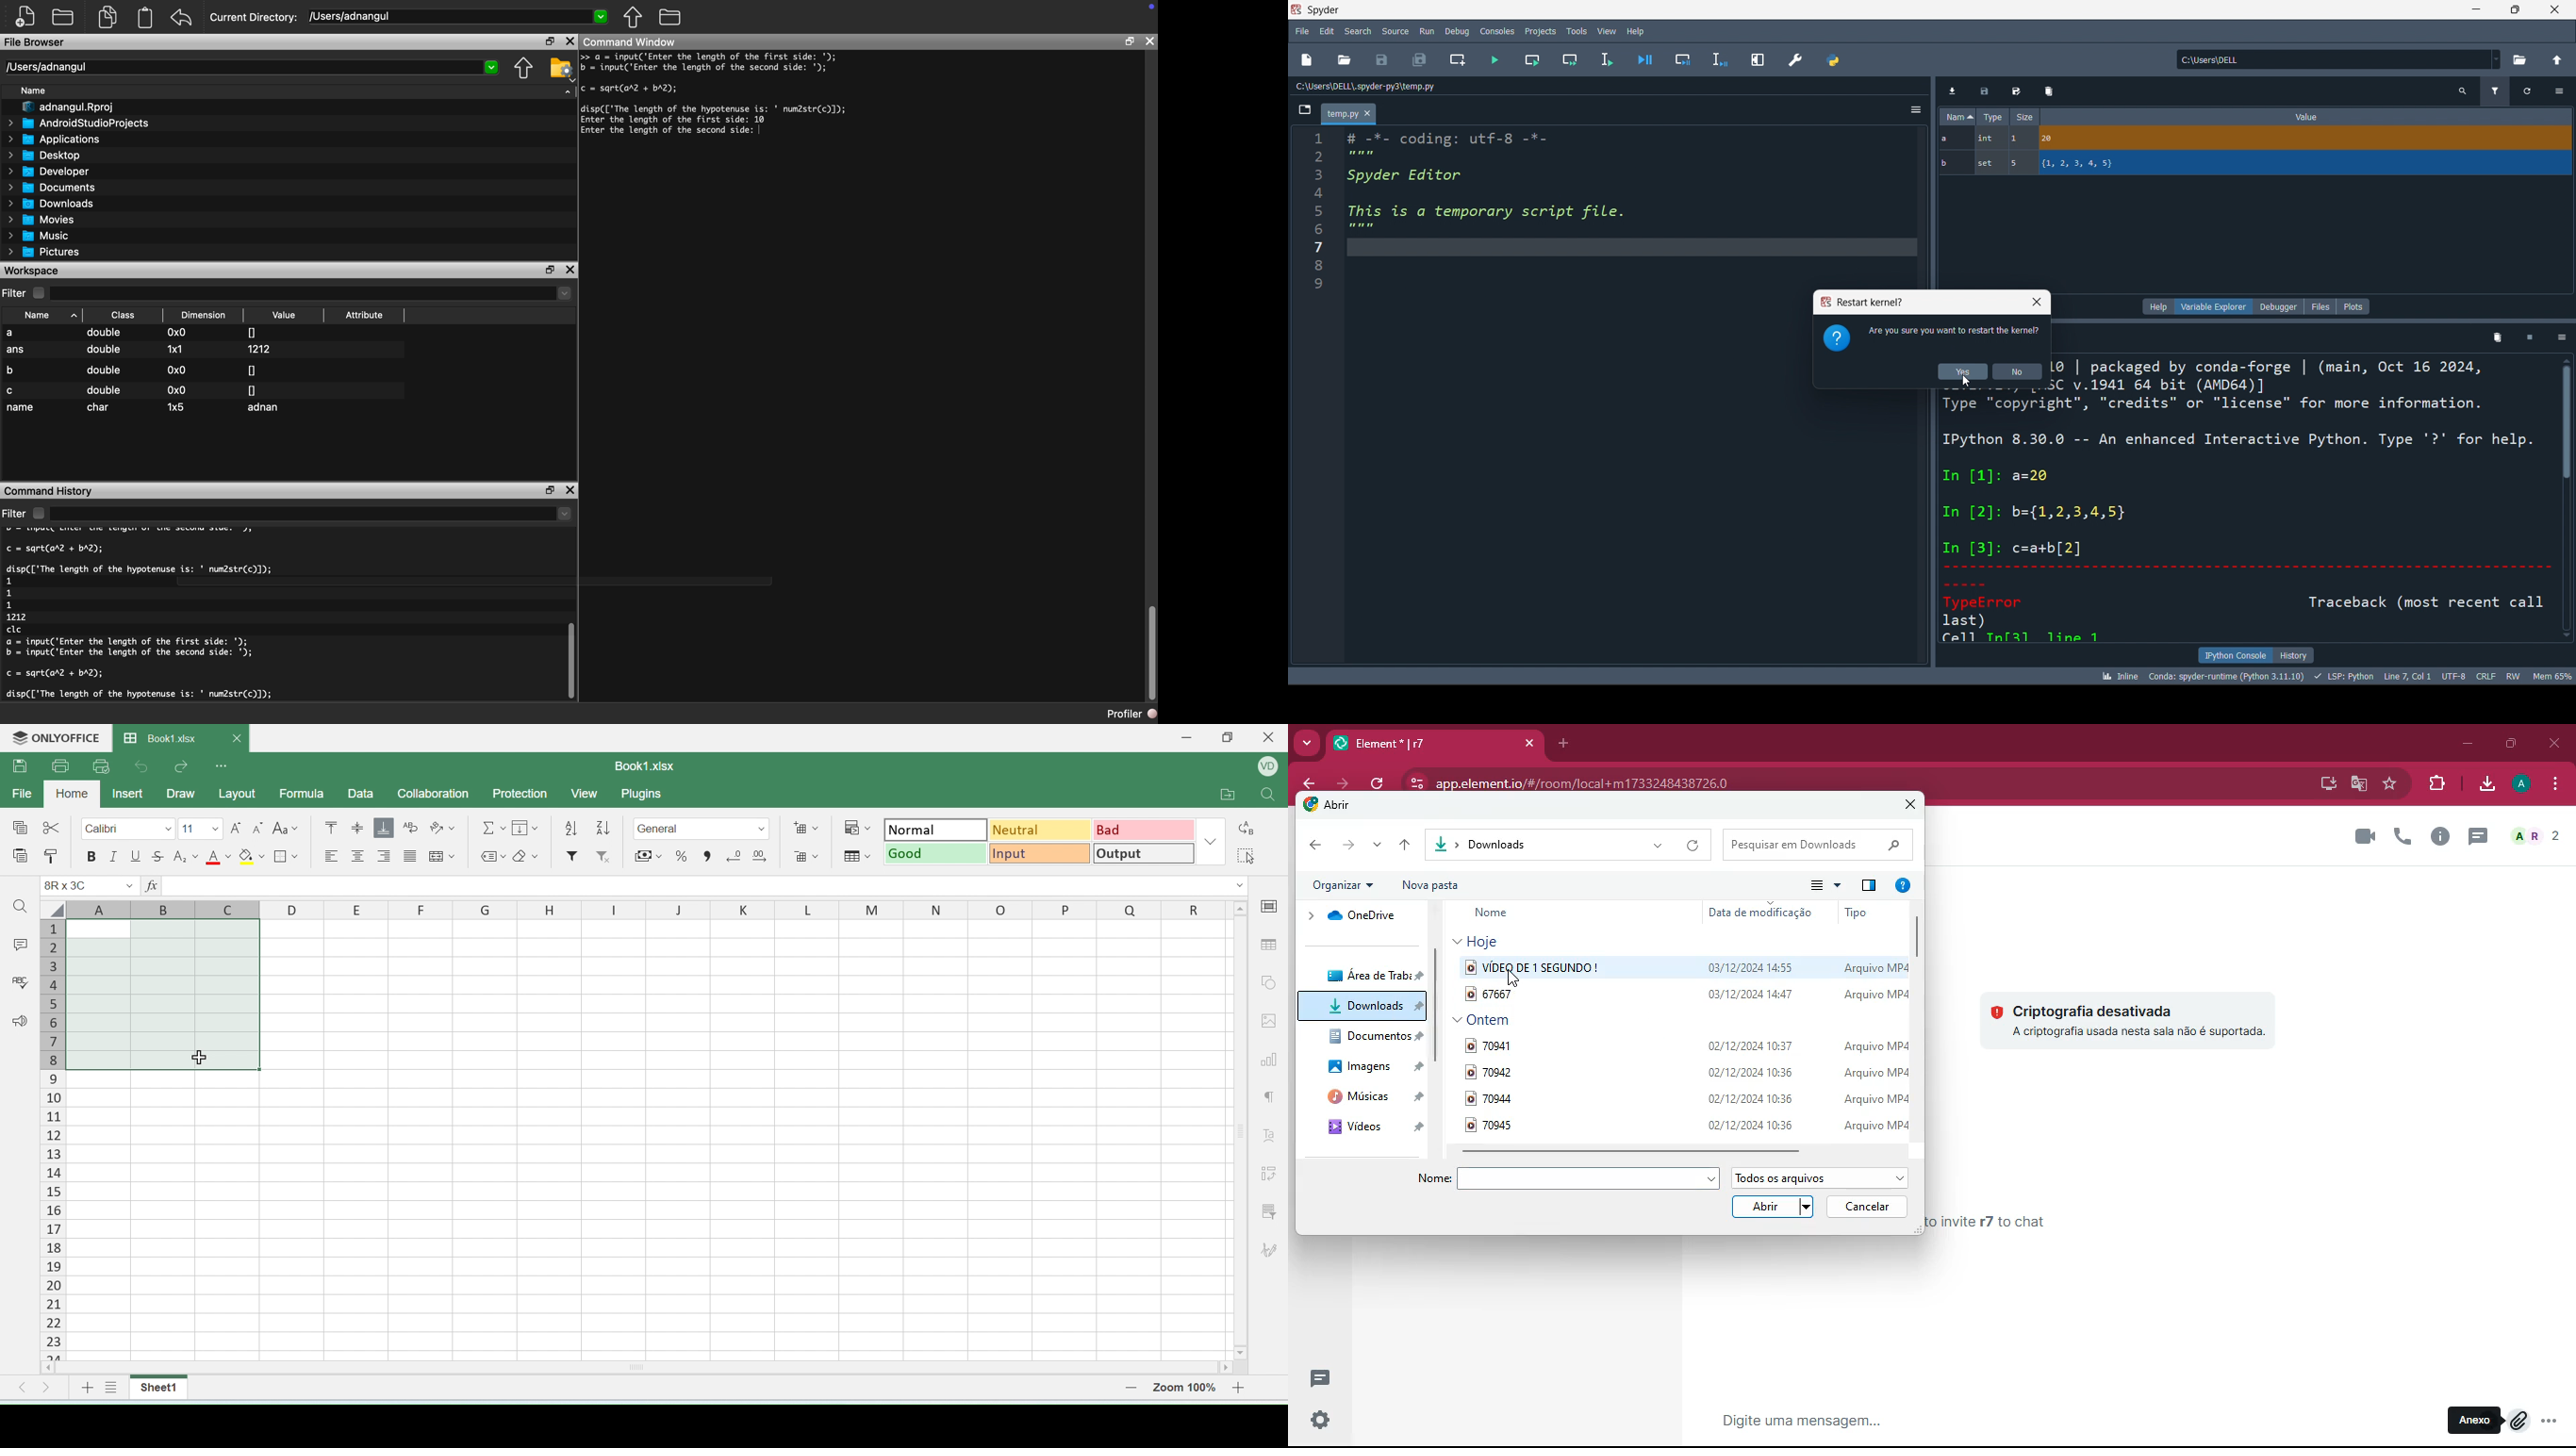  I want to click on Help, so click(1635, 31).